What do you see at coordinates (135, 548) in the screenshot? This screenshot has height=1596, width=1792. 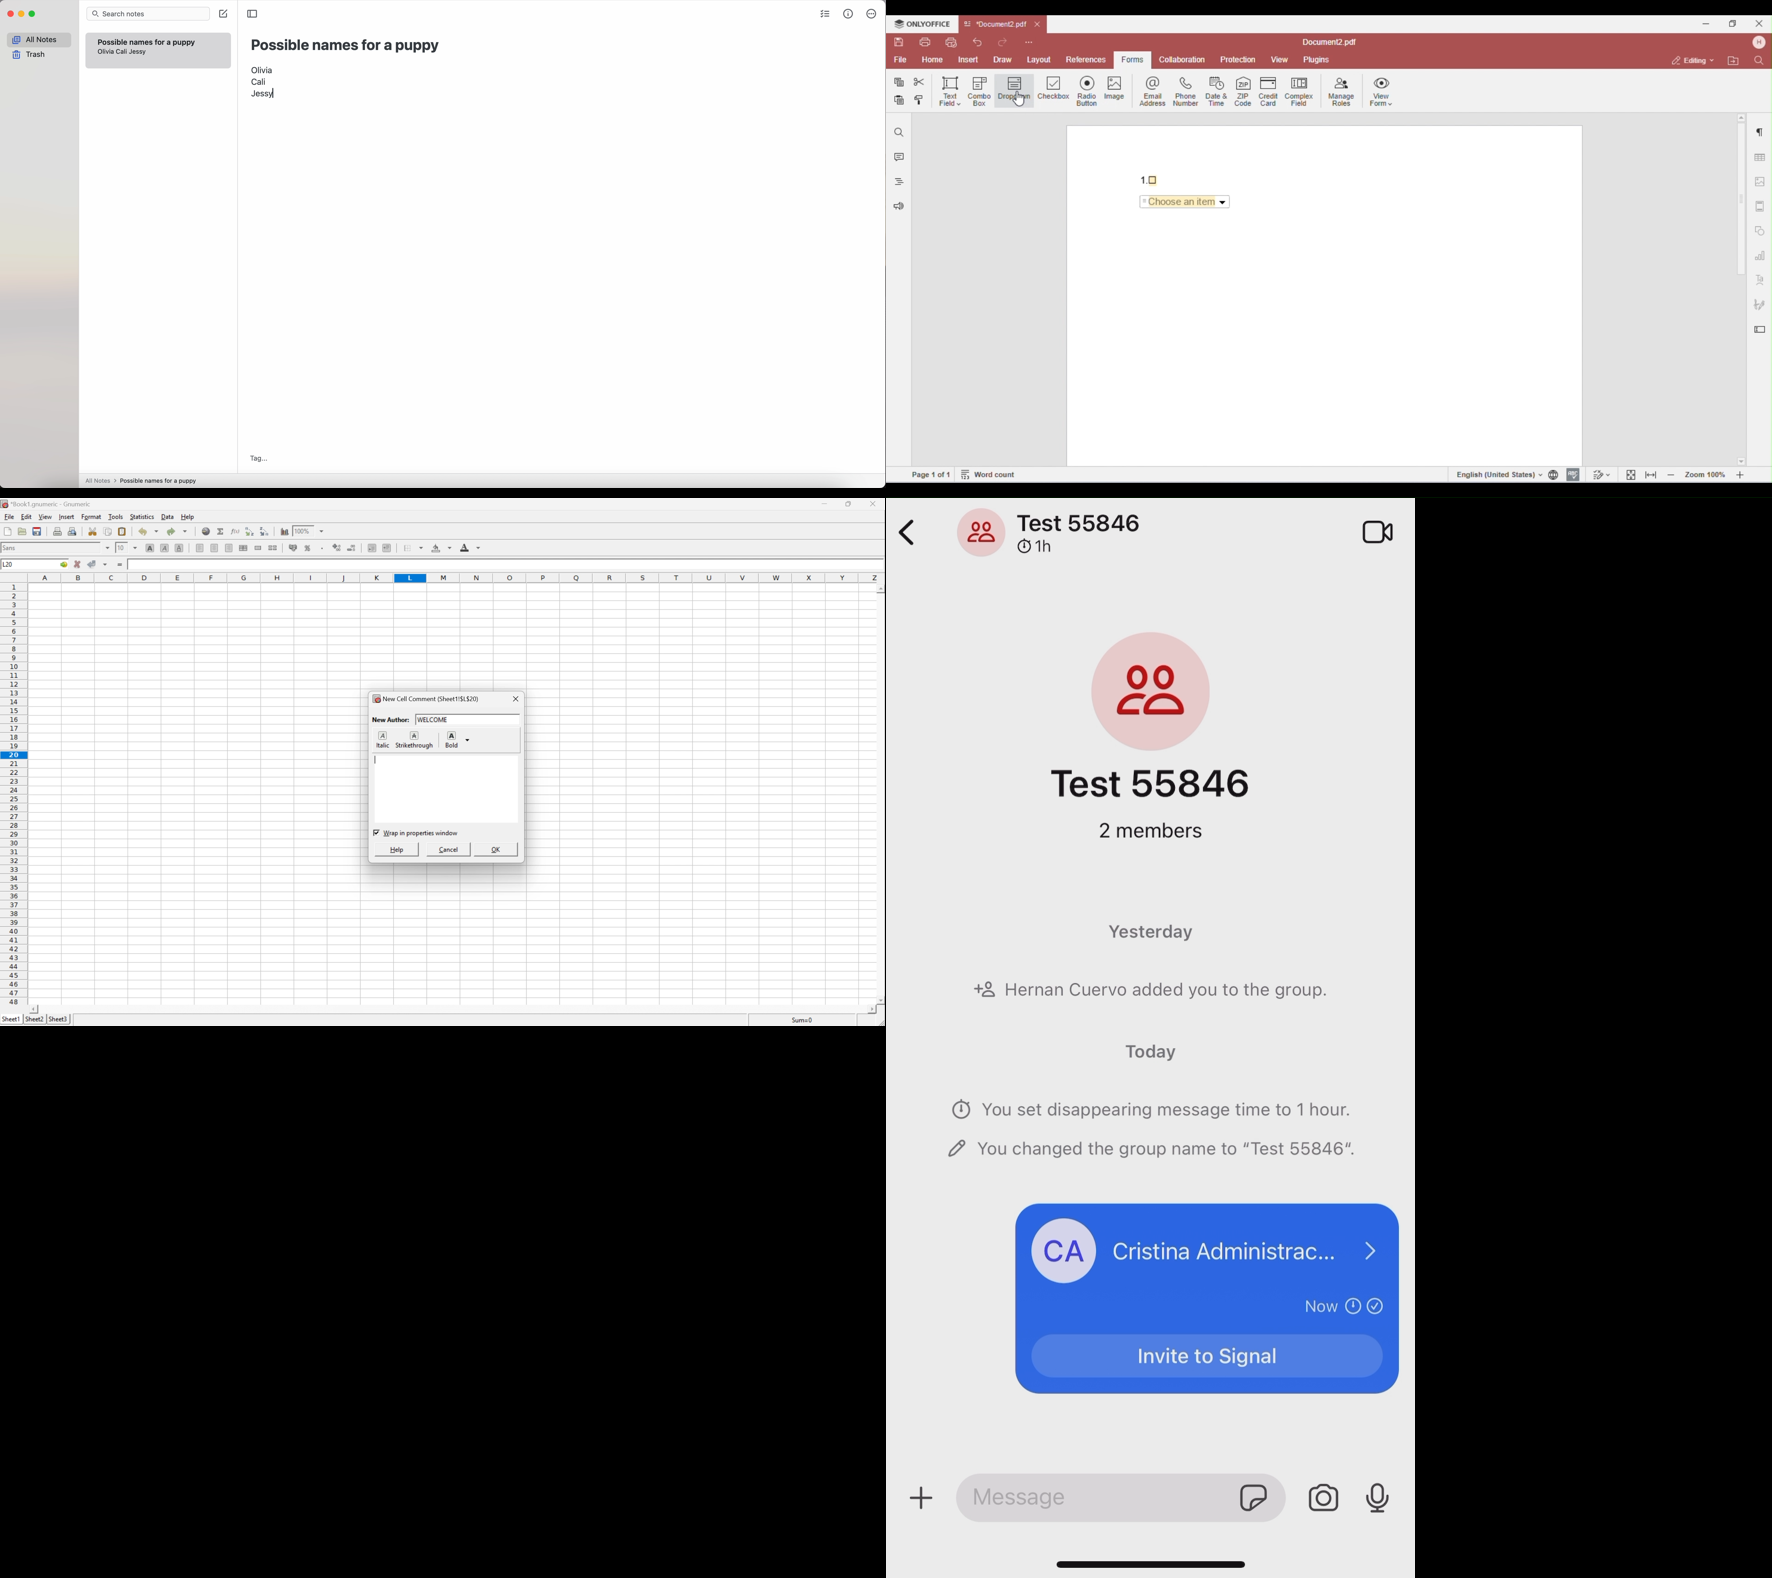 I see `Drop Down` at bounding box center [135, 548].